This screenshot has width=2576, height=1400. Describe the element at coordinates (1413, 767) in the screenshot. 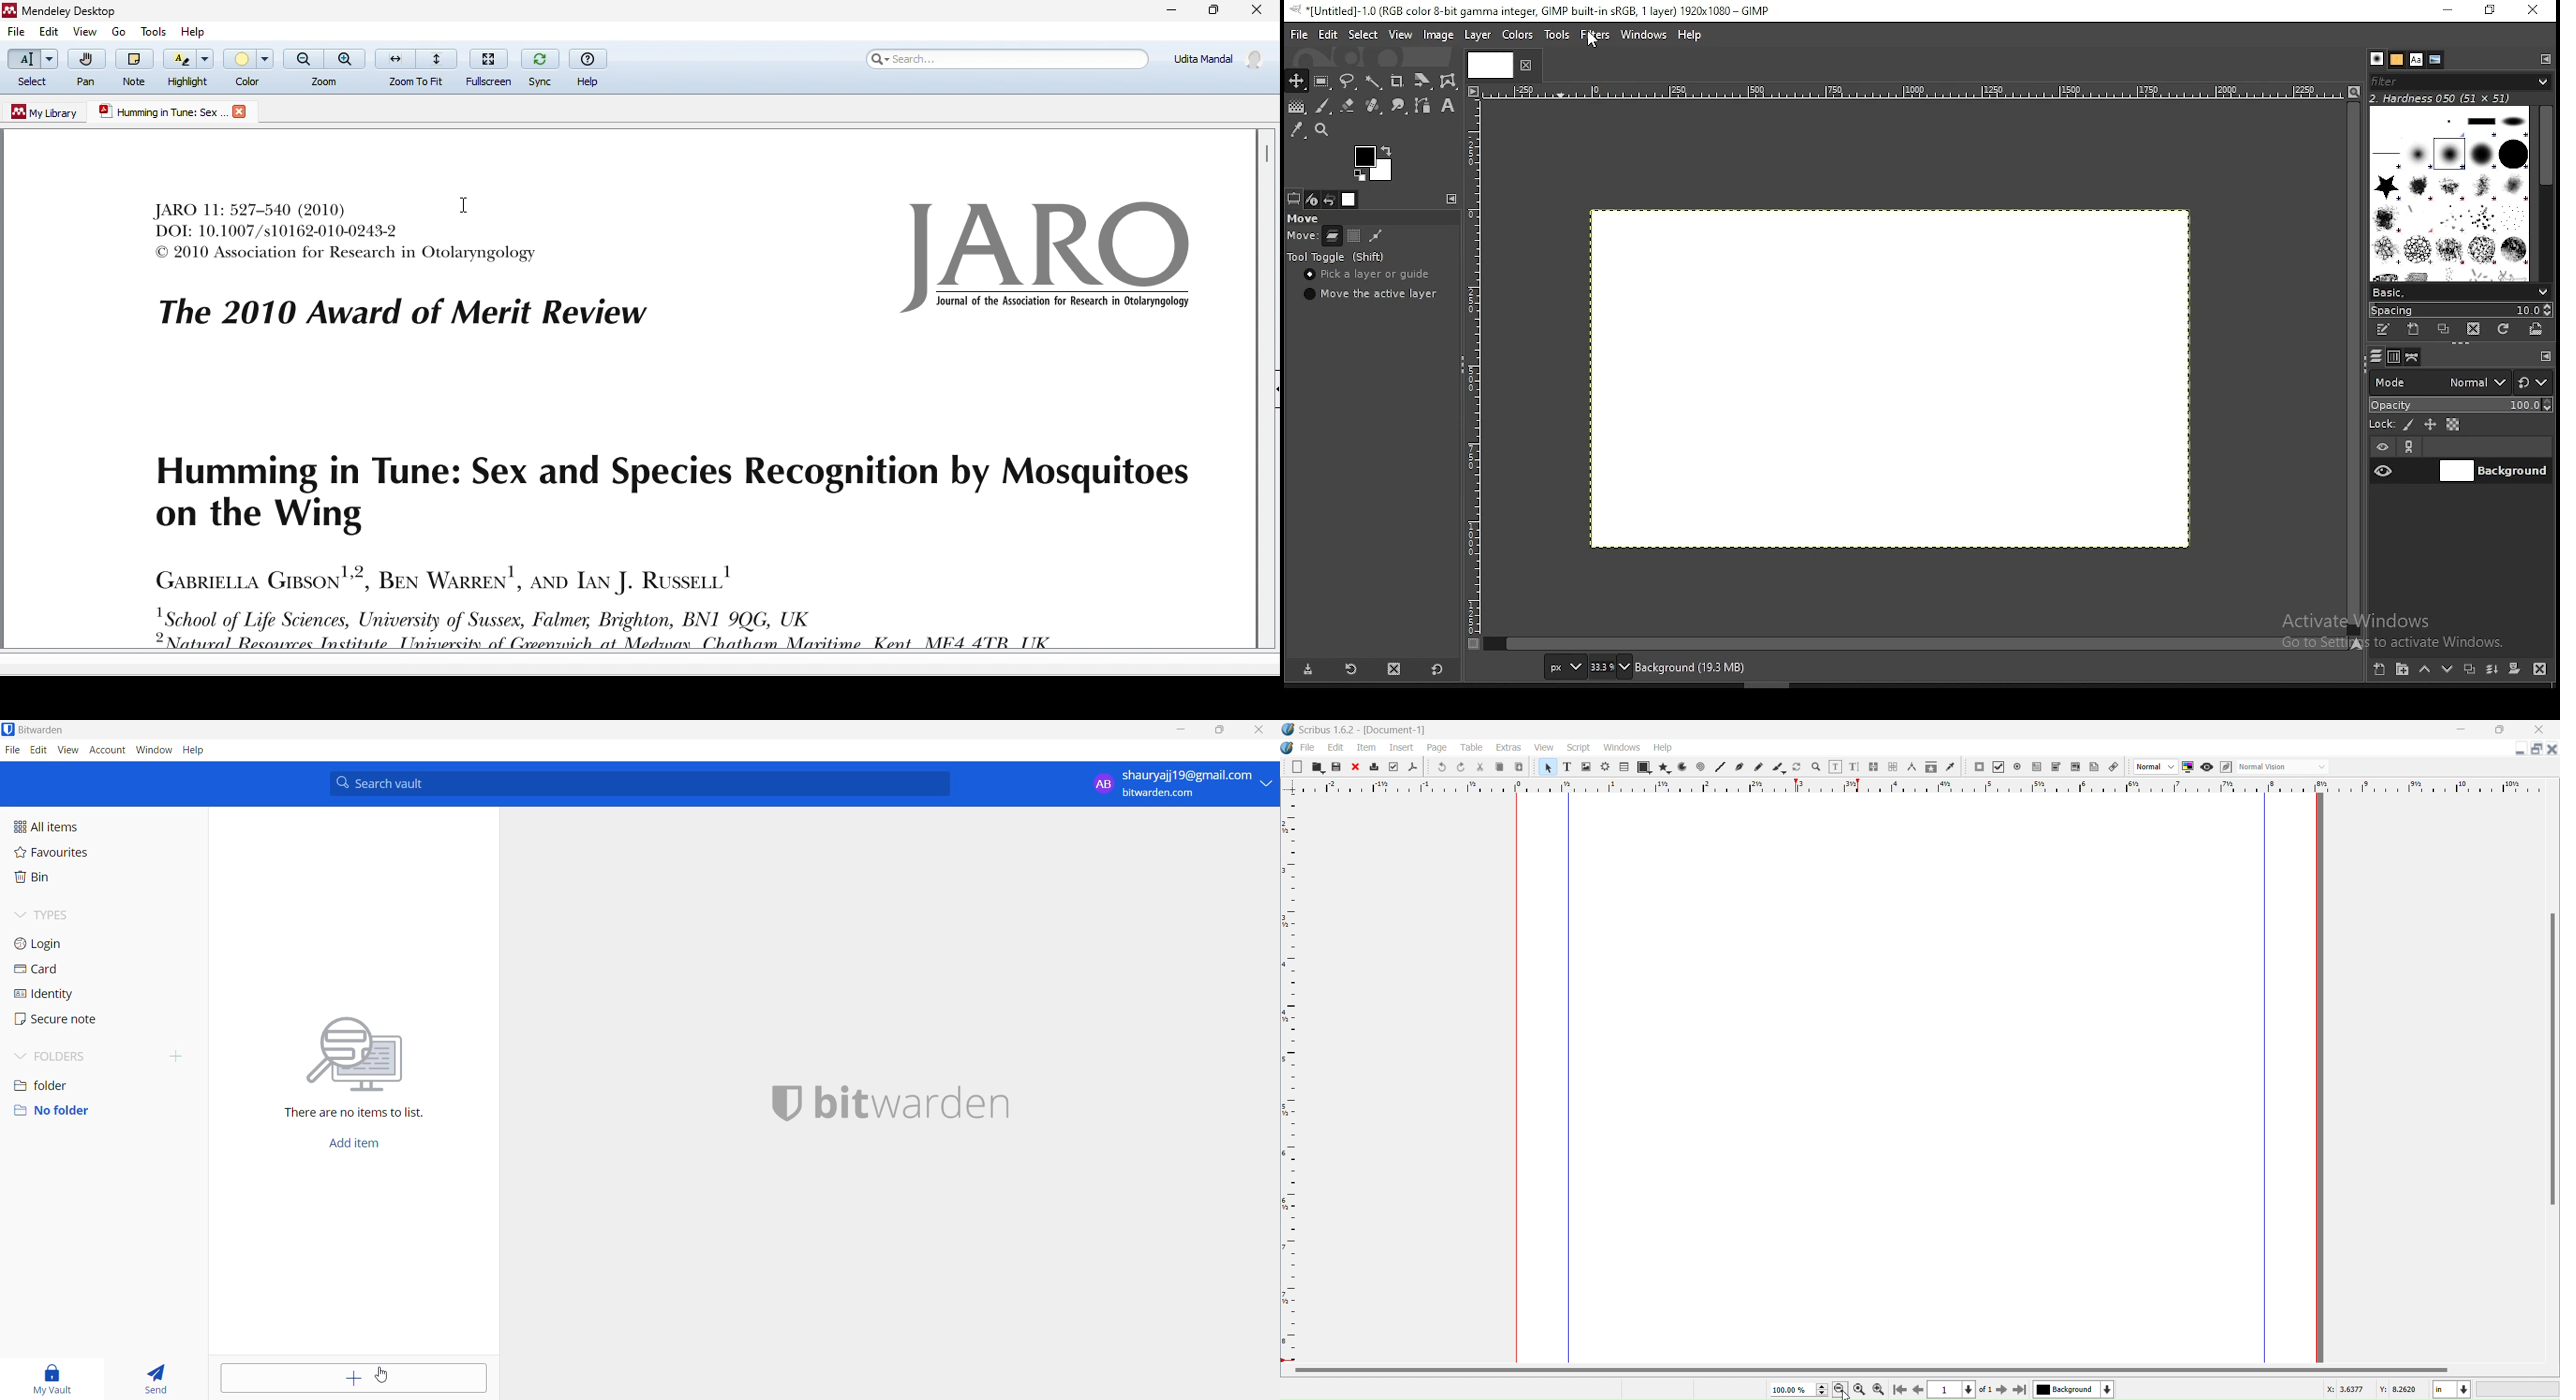

I see `Save as PDF` at that location.